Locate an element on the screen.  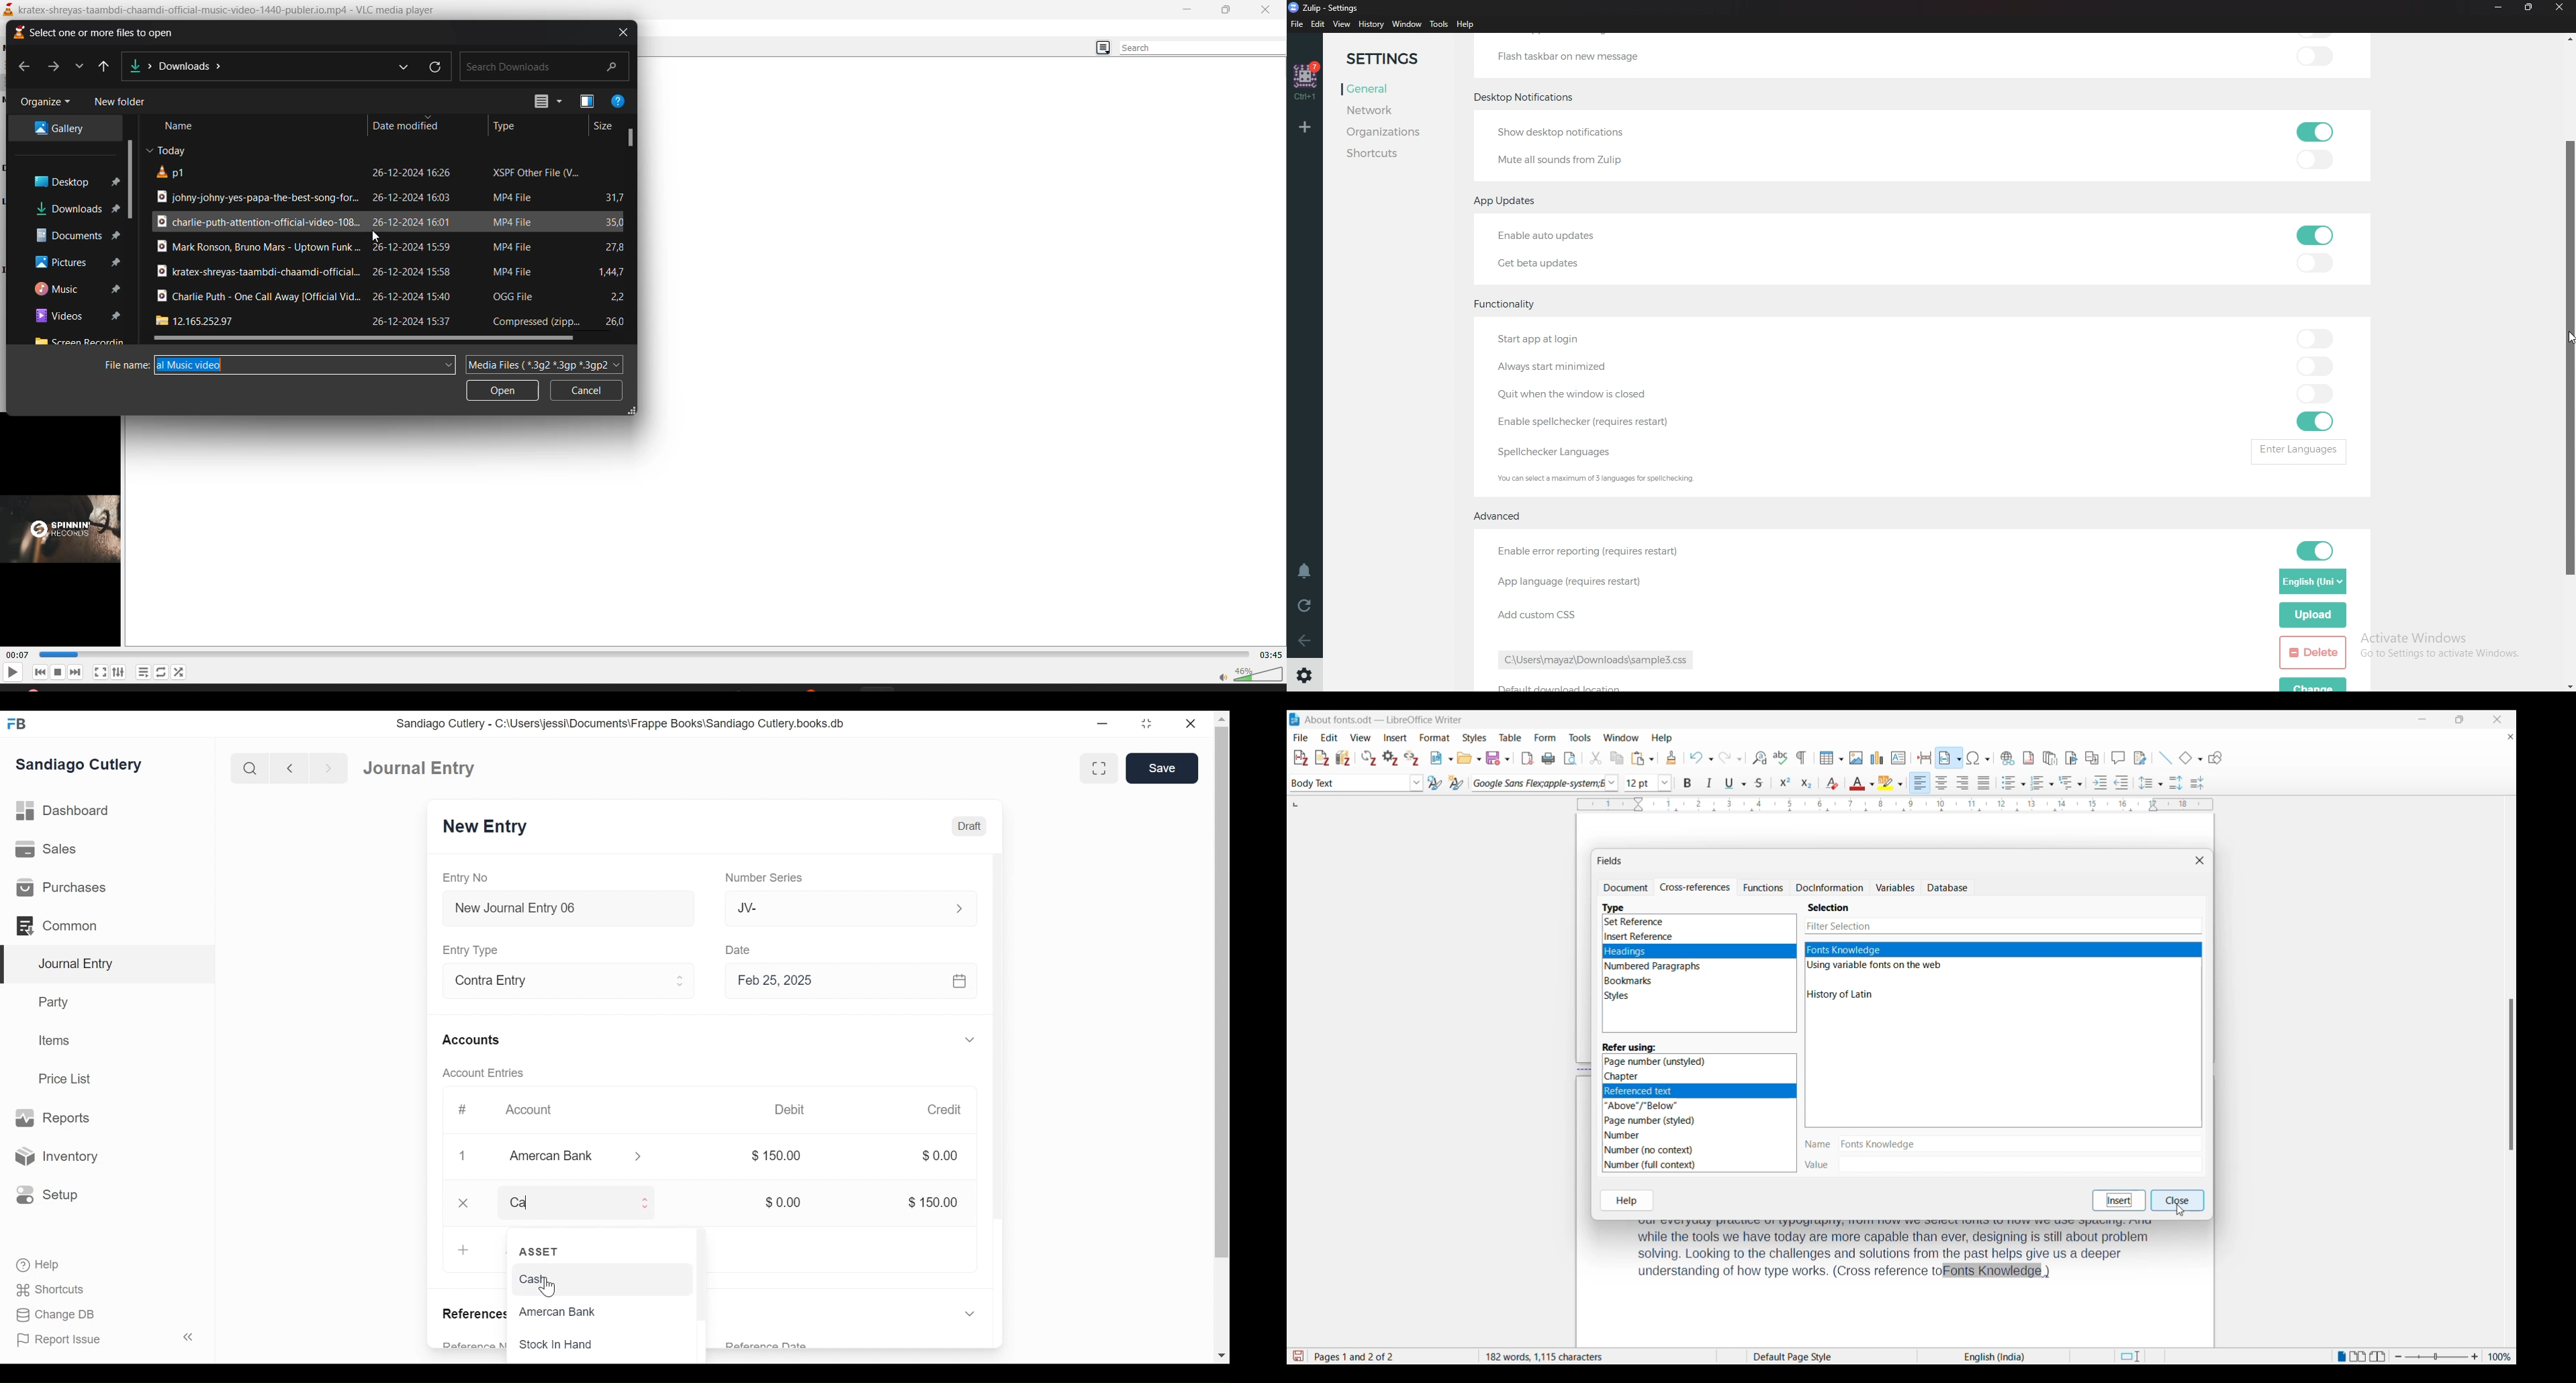
File menu is located at coordinates (1301, 738).